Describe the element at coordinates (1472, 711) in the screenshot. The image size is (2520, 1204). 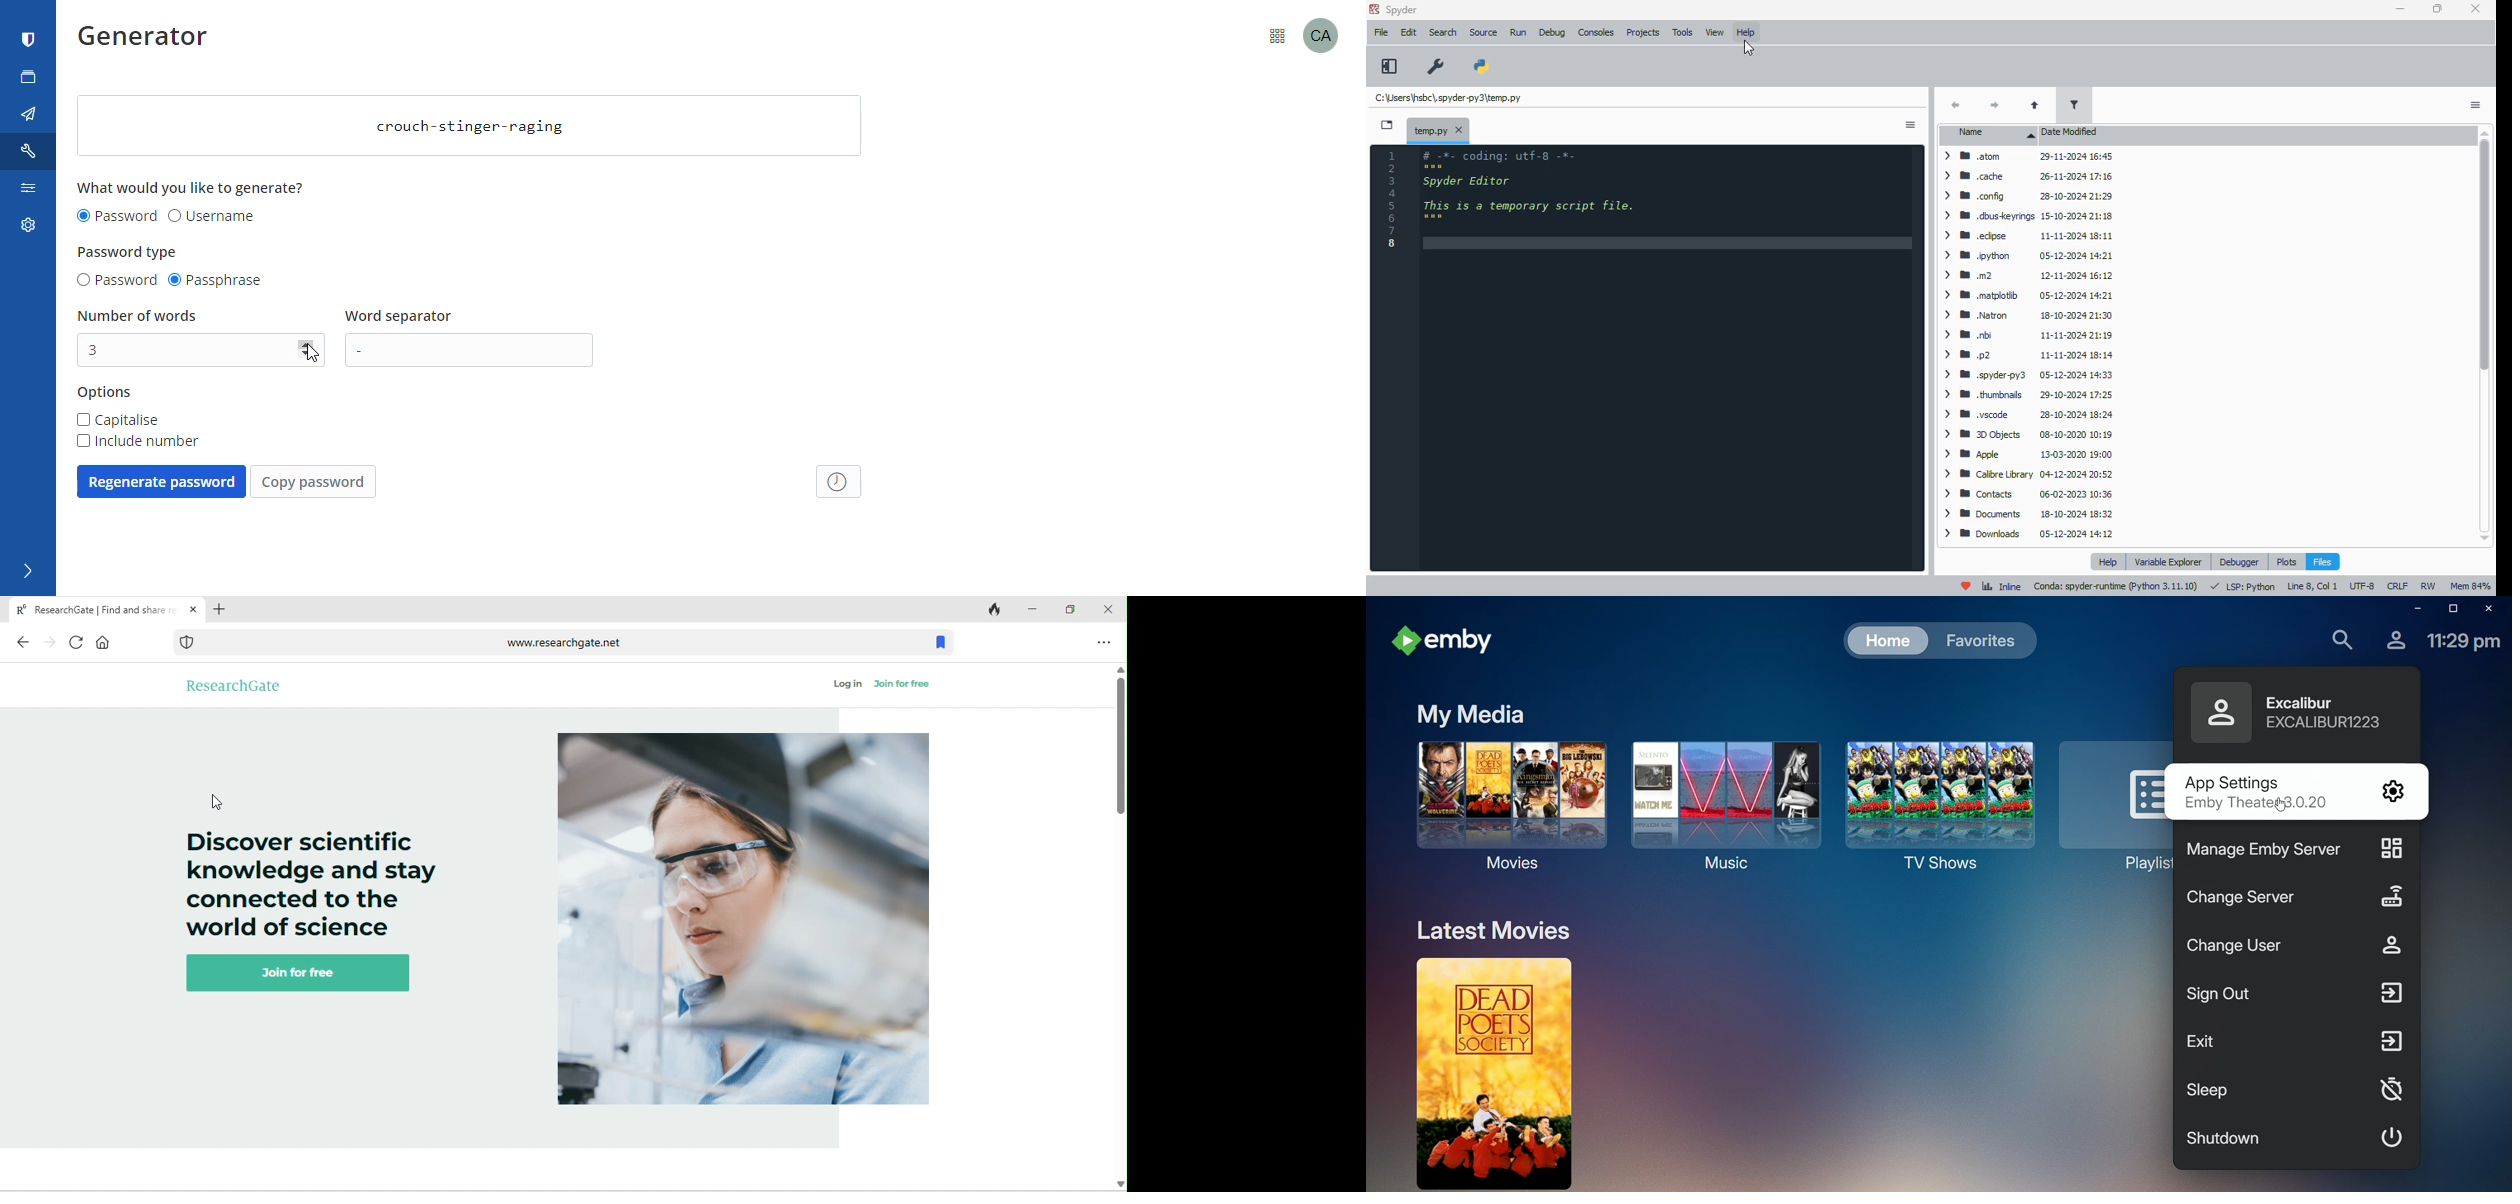
I see `My Media` at that location.